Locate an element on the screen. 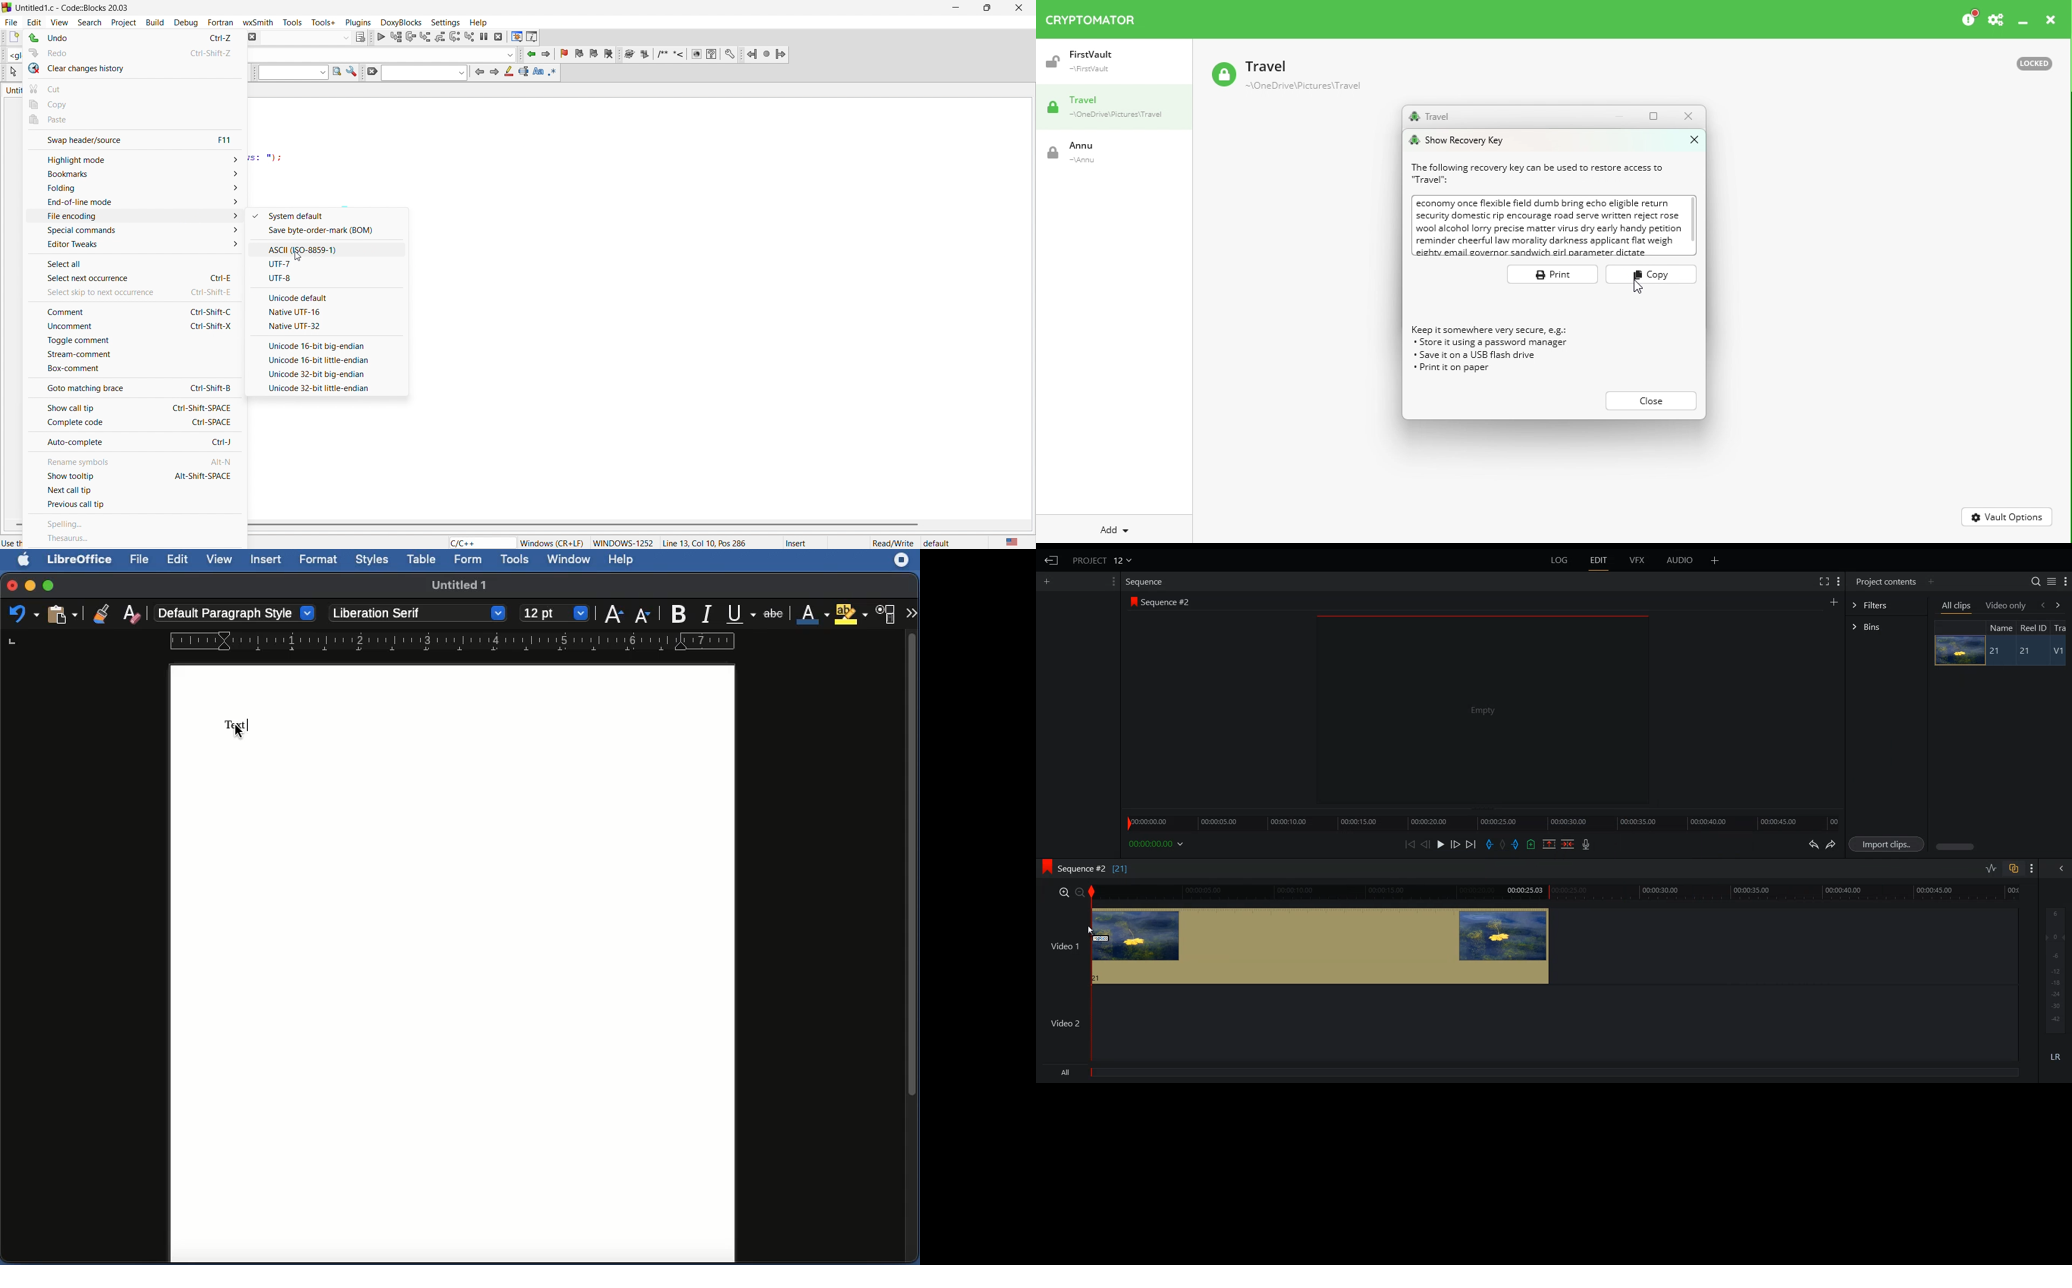 This screenshot has height=1288, width=2072. Edit is located at coordinates (179, 560).